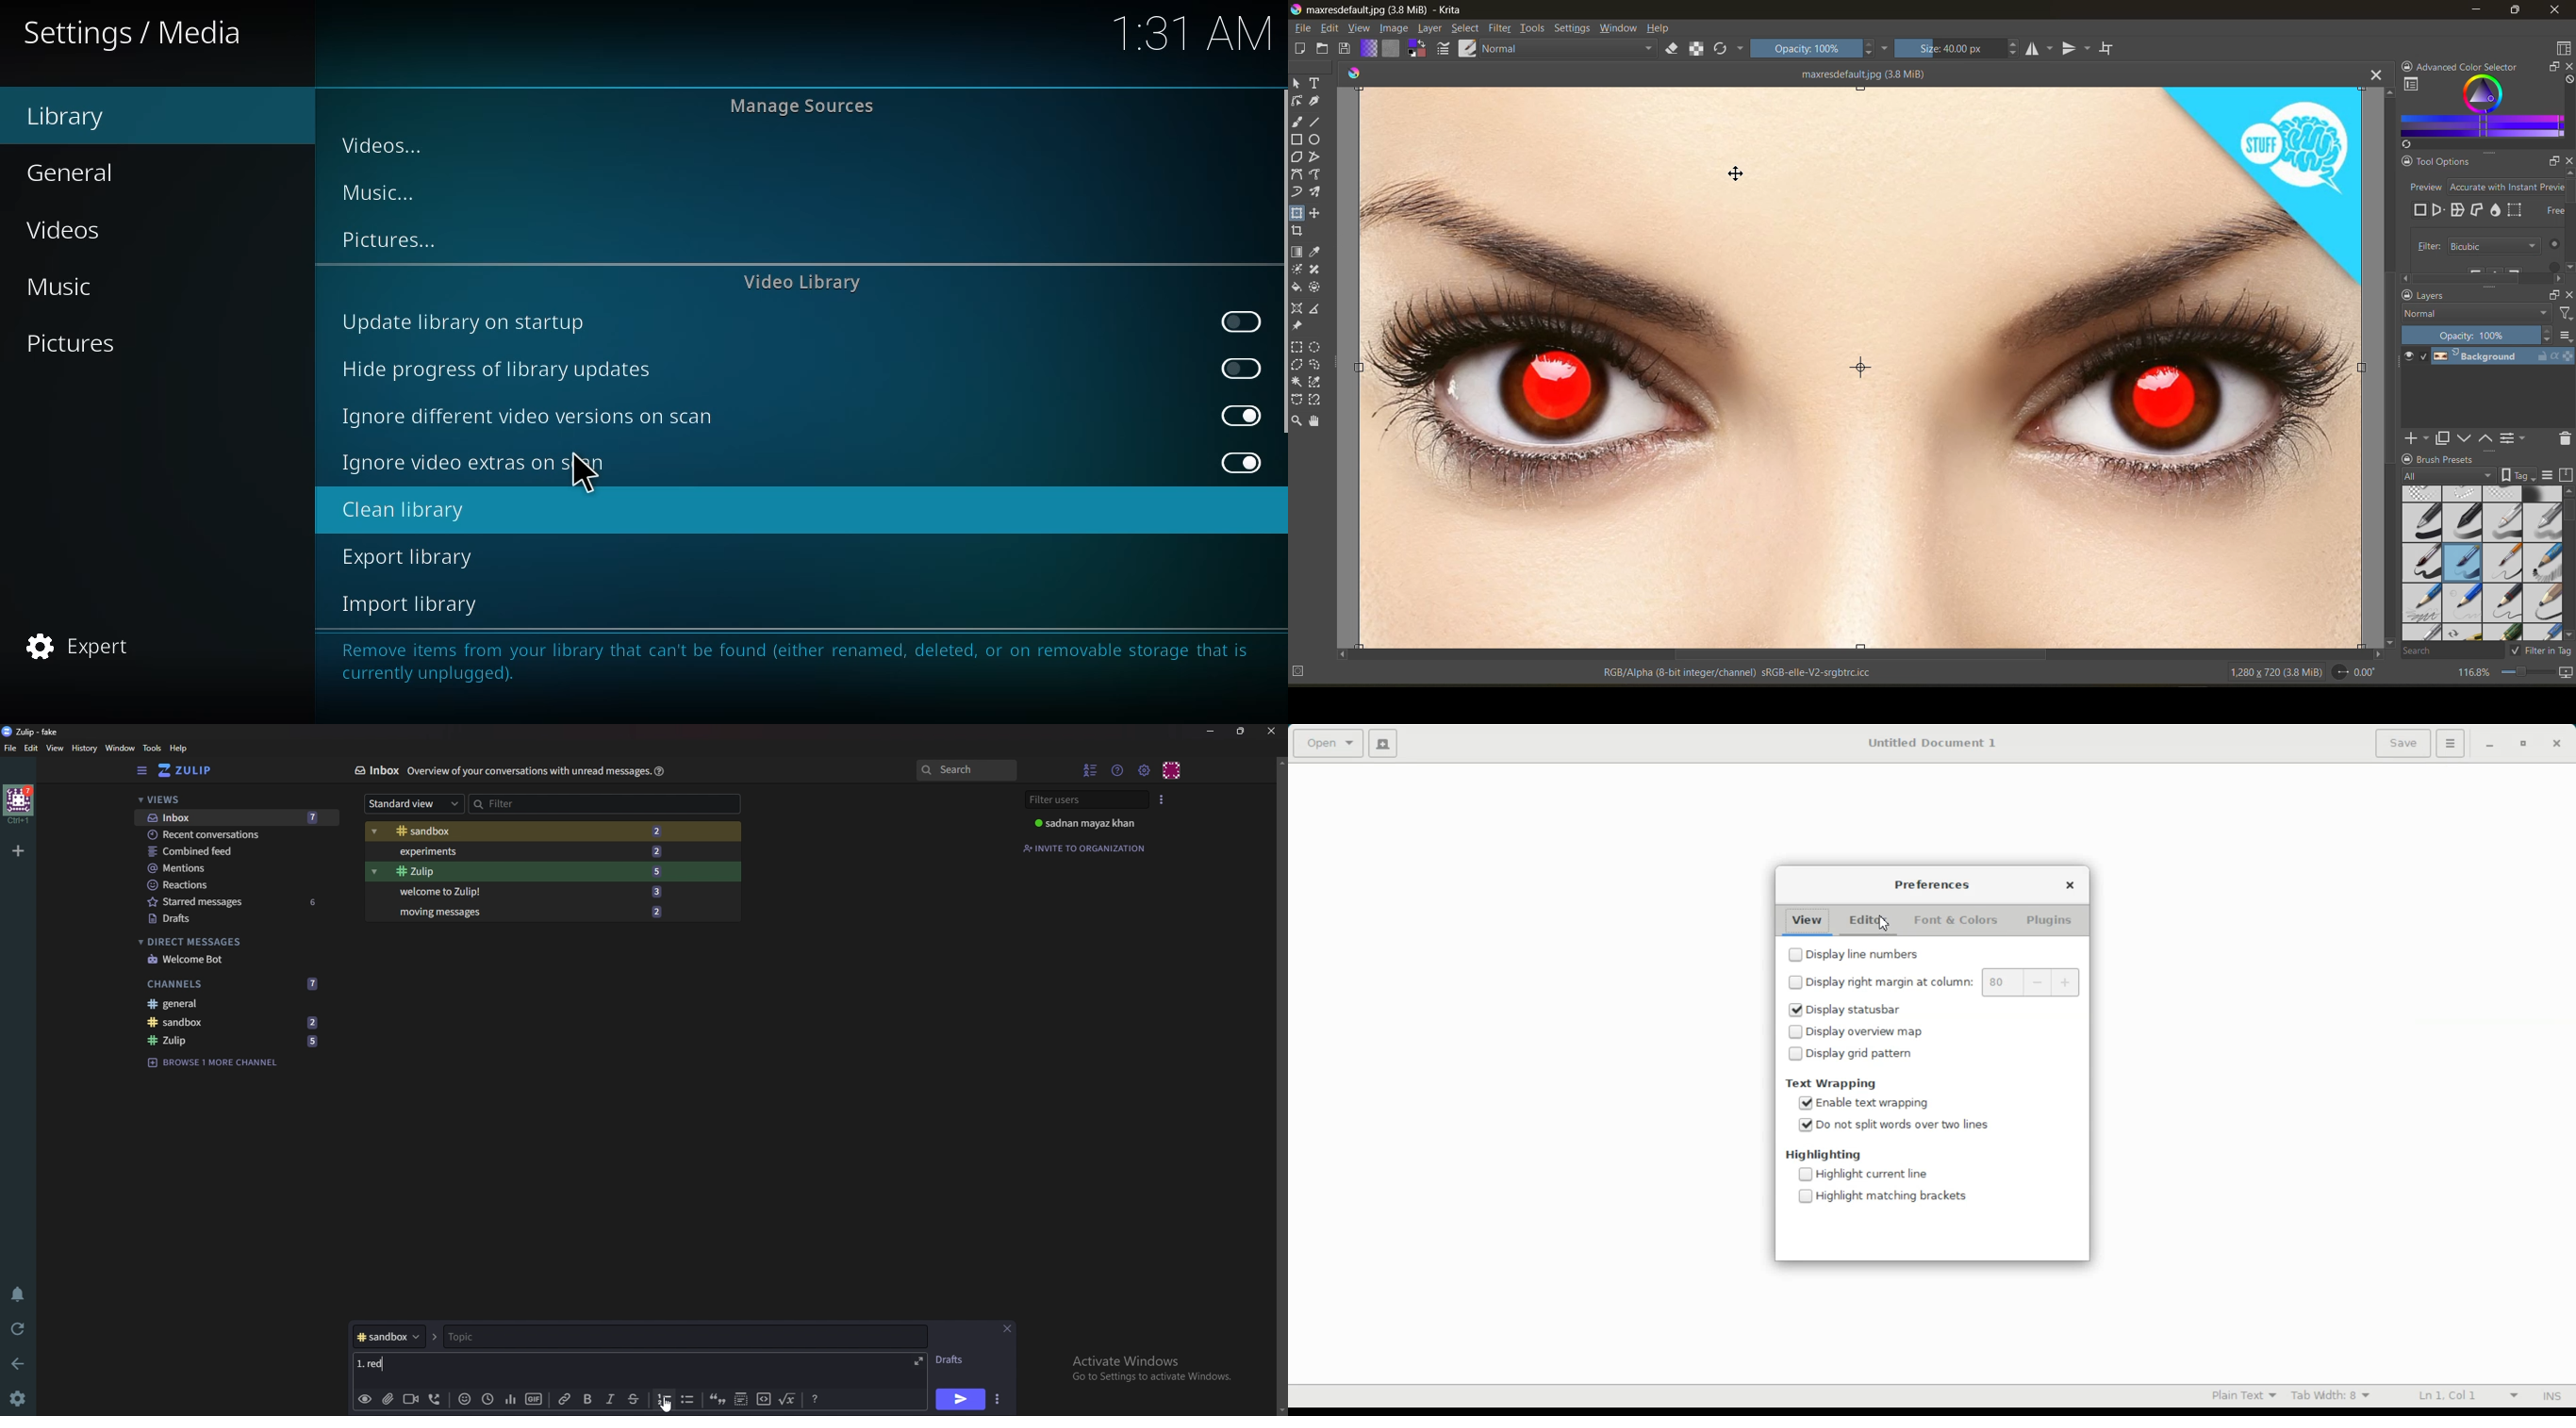  Describe the element at coordinates (2386, 366) in the screenshot. I see `vertical scroll bar` at that location.